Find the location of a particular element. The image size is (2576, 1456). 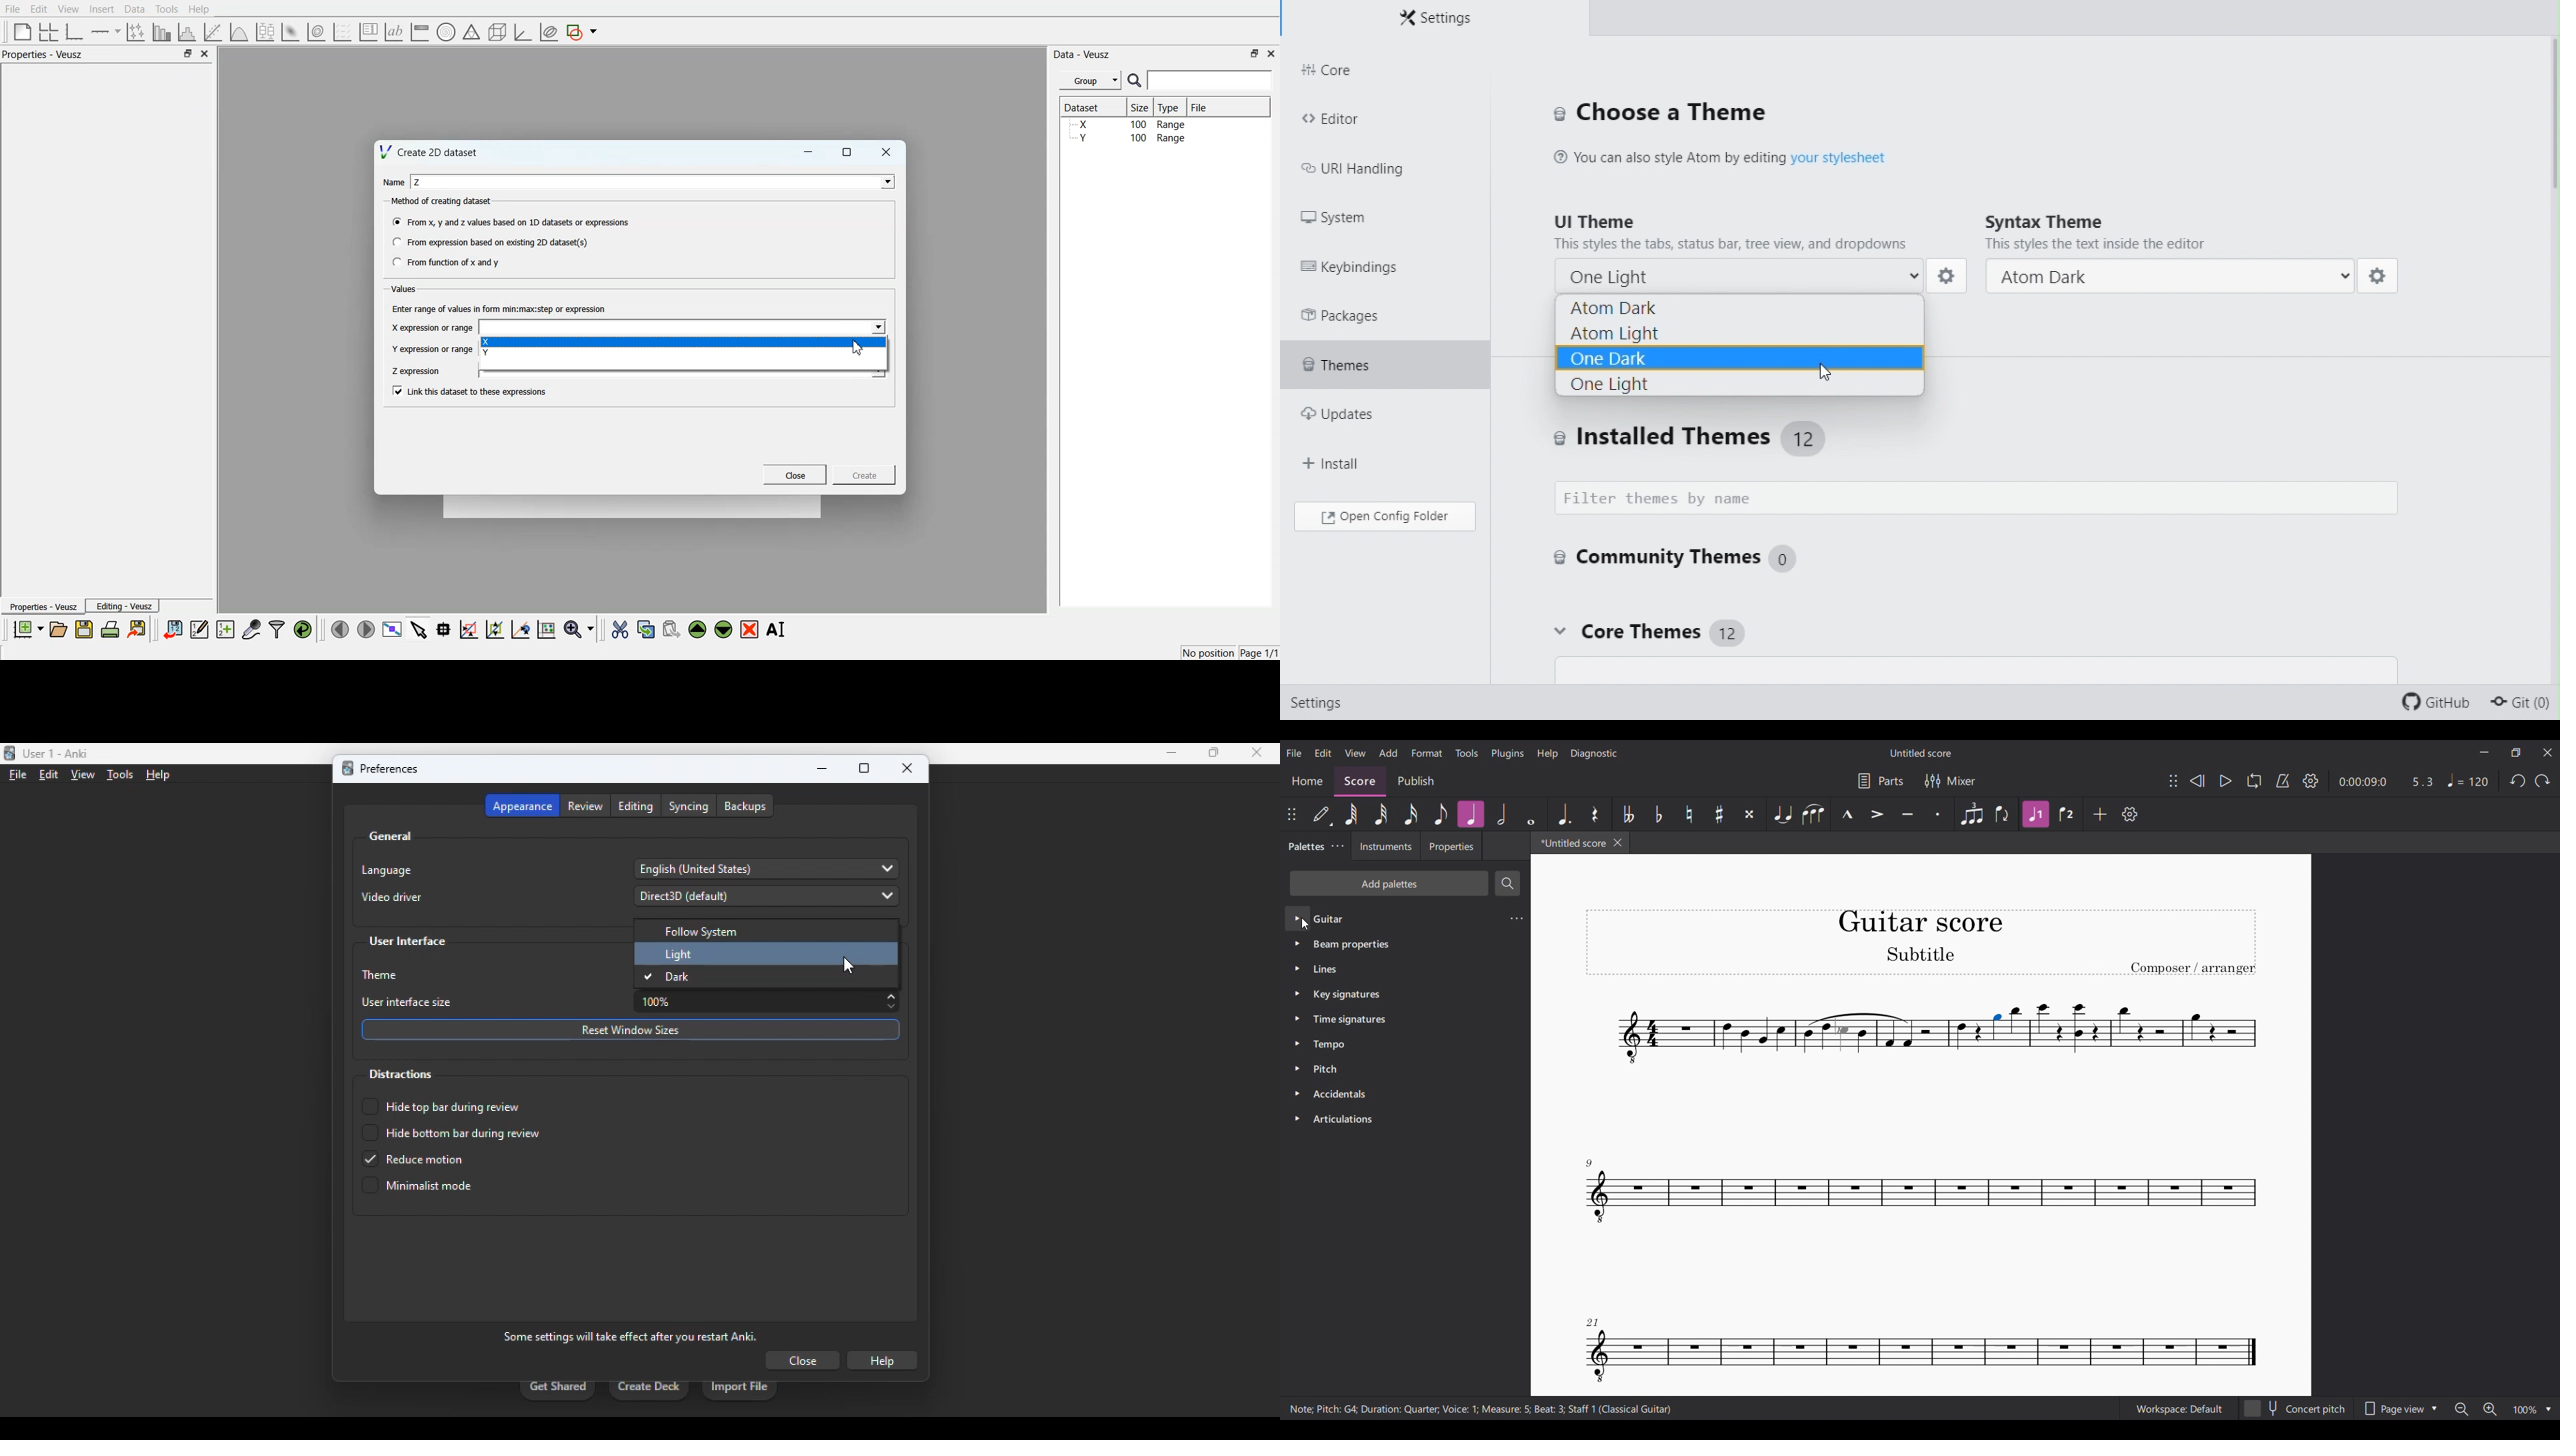

Concert pitch toggle is located at coordinates (2297, 1408).